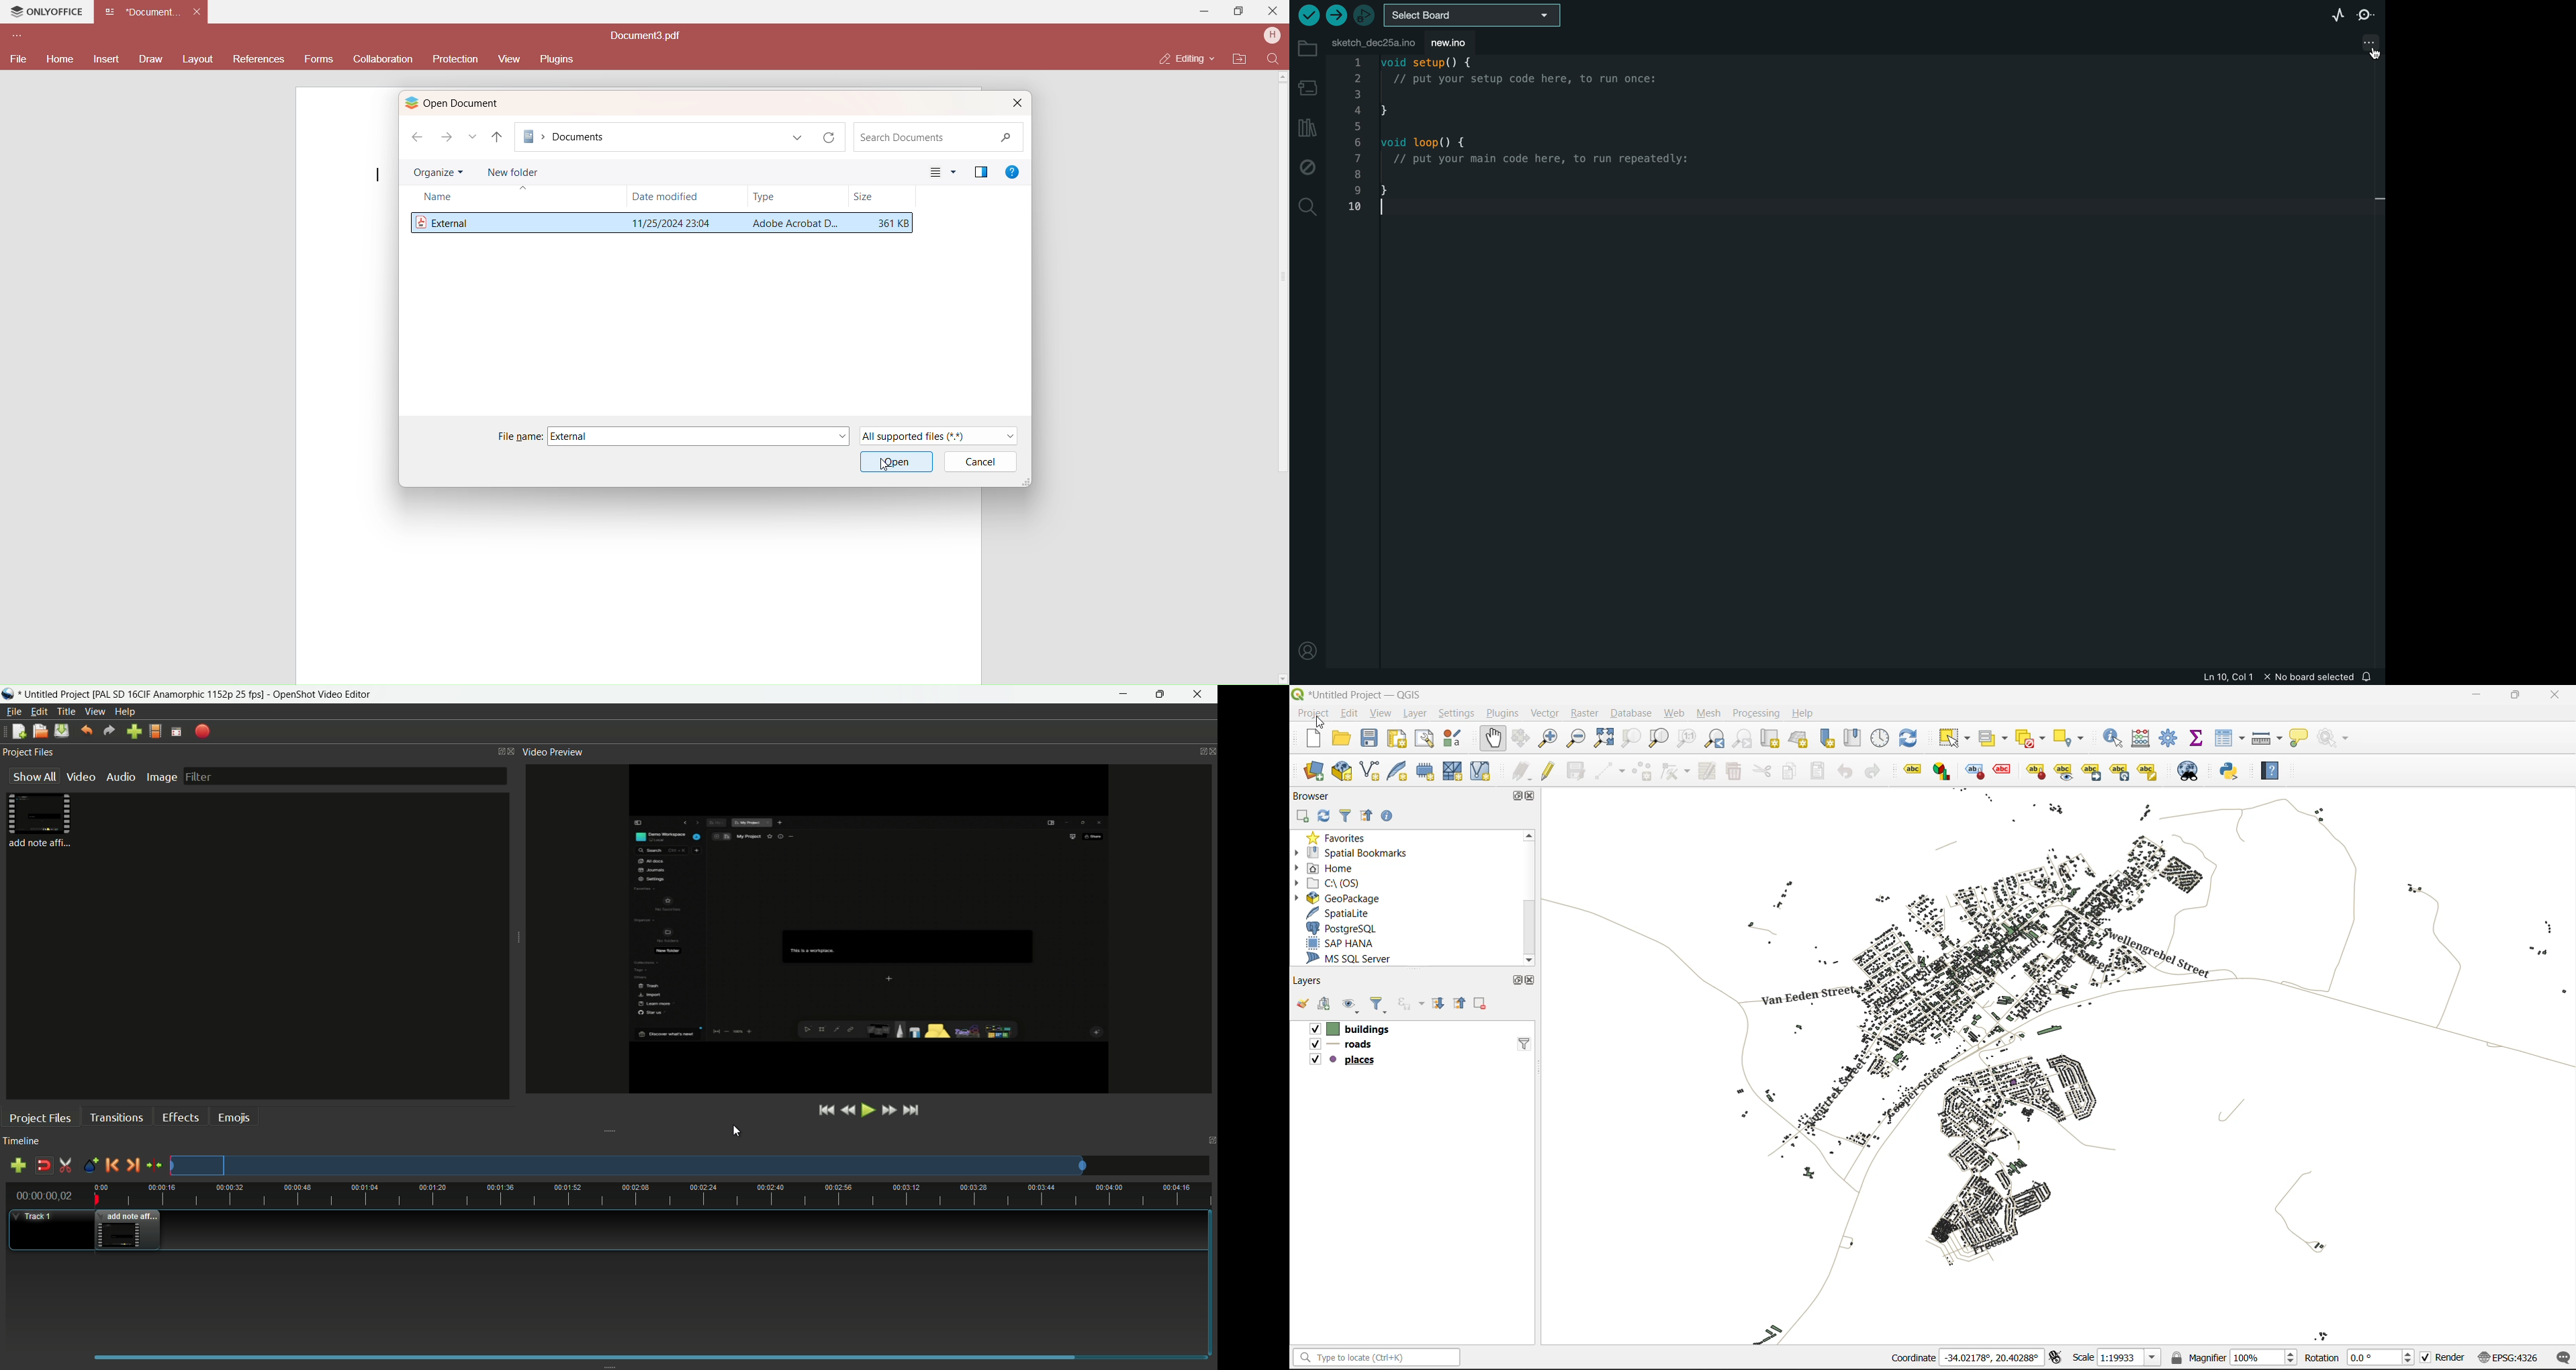  What do you see at coordinates (2440, 1360) in the screenshot?
I see `render` at bounding box center [2440, 1360].